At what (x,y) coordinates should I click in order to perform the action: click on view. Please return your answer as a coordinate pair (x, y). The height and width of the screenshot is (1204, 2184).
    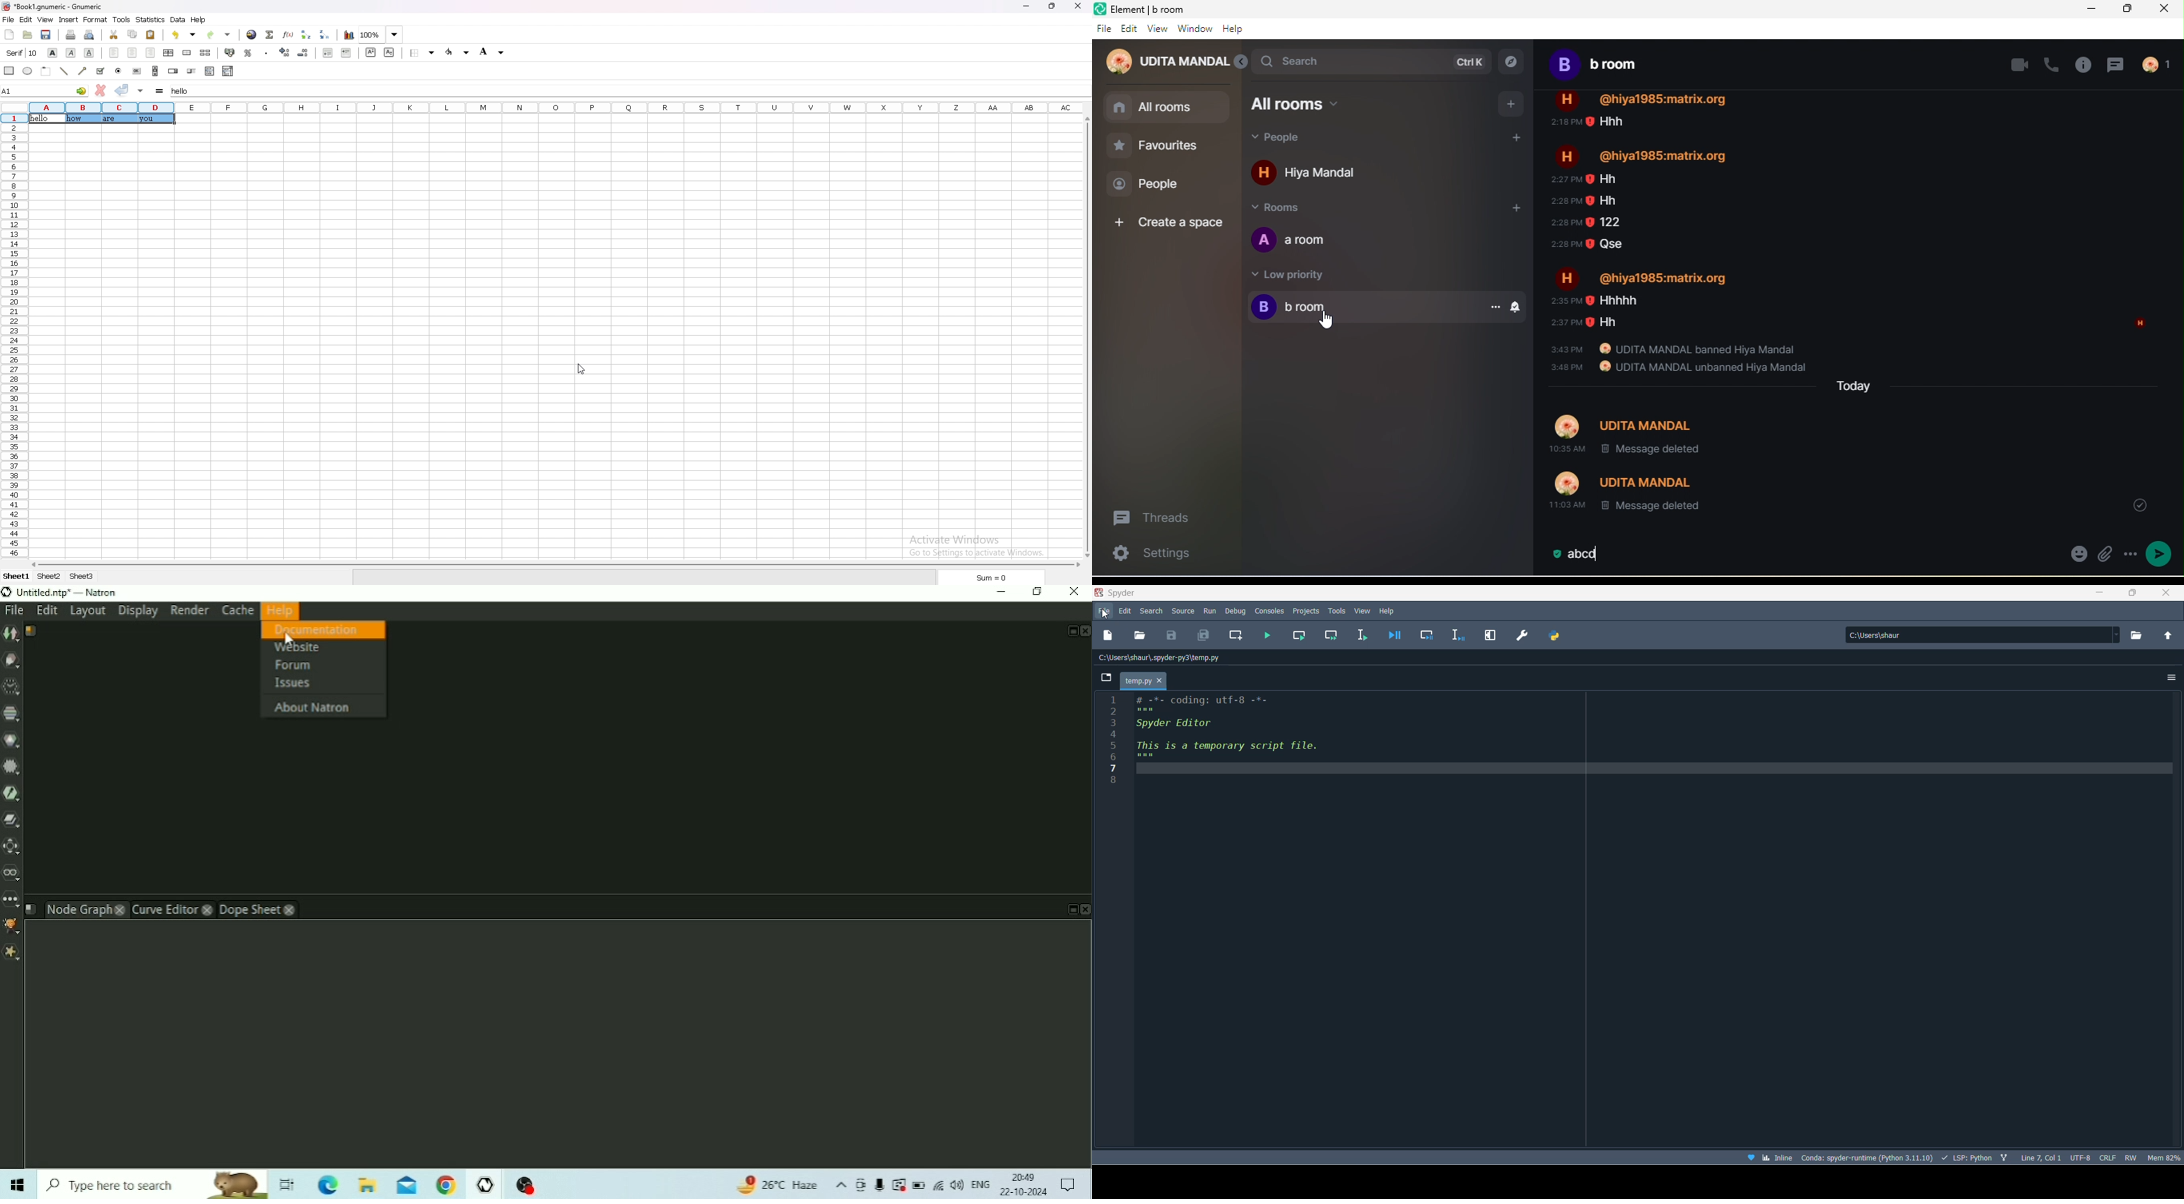
    Looking at the image, I should click on (46, 20).